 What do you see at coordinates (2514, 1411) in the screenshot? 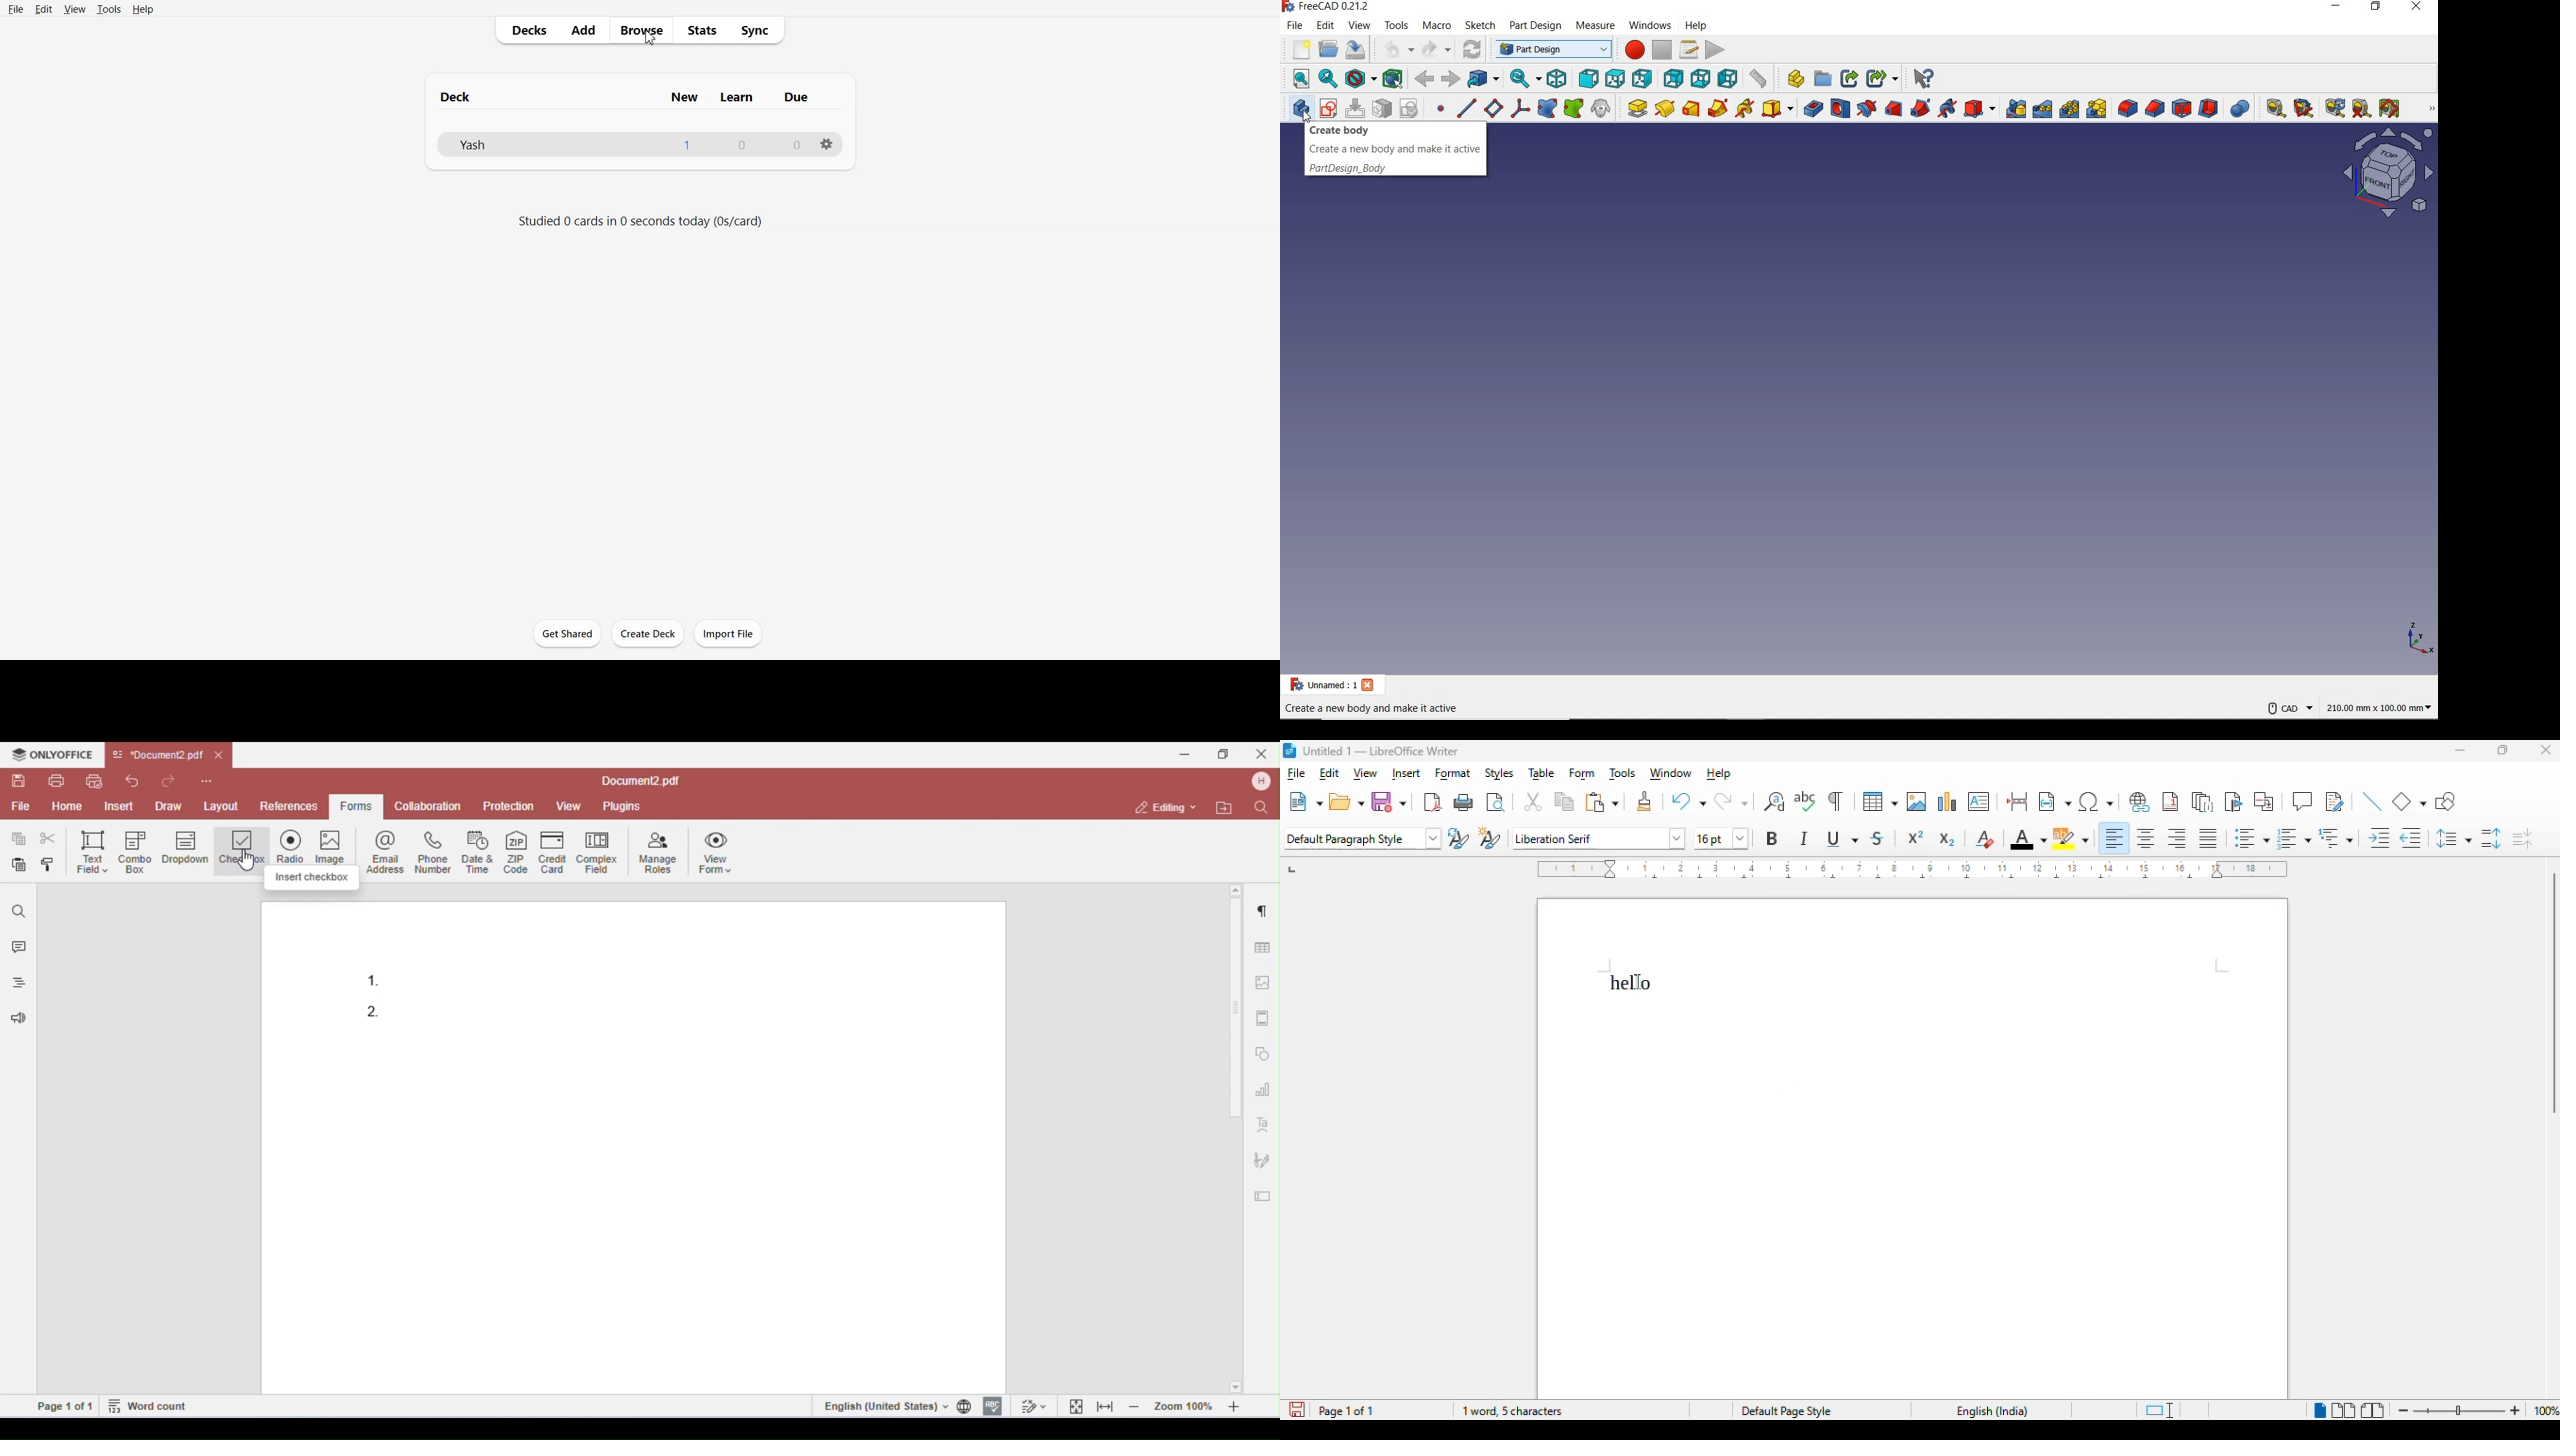
I see `zoom in` at bounding box center [2514, 1411].